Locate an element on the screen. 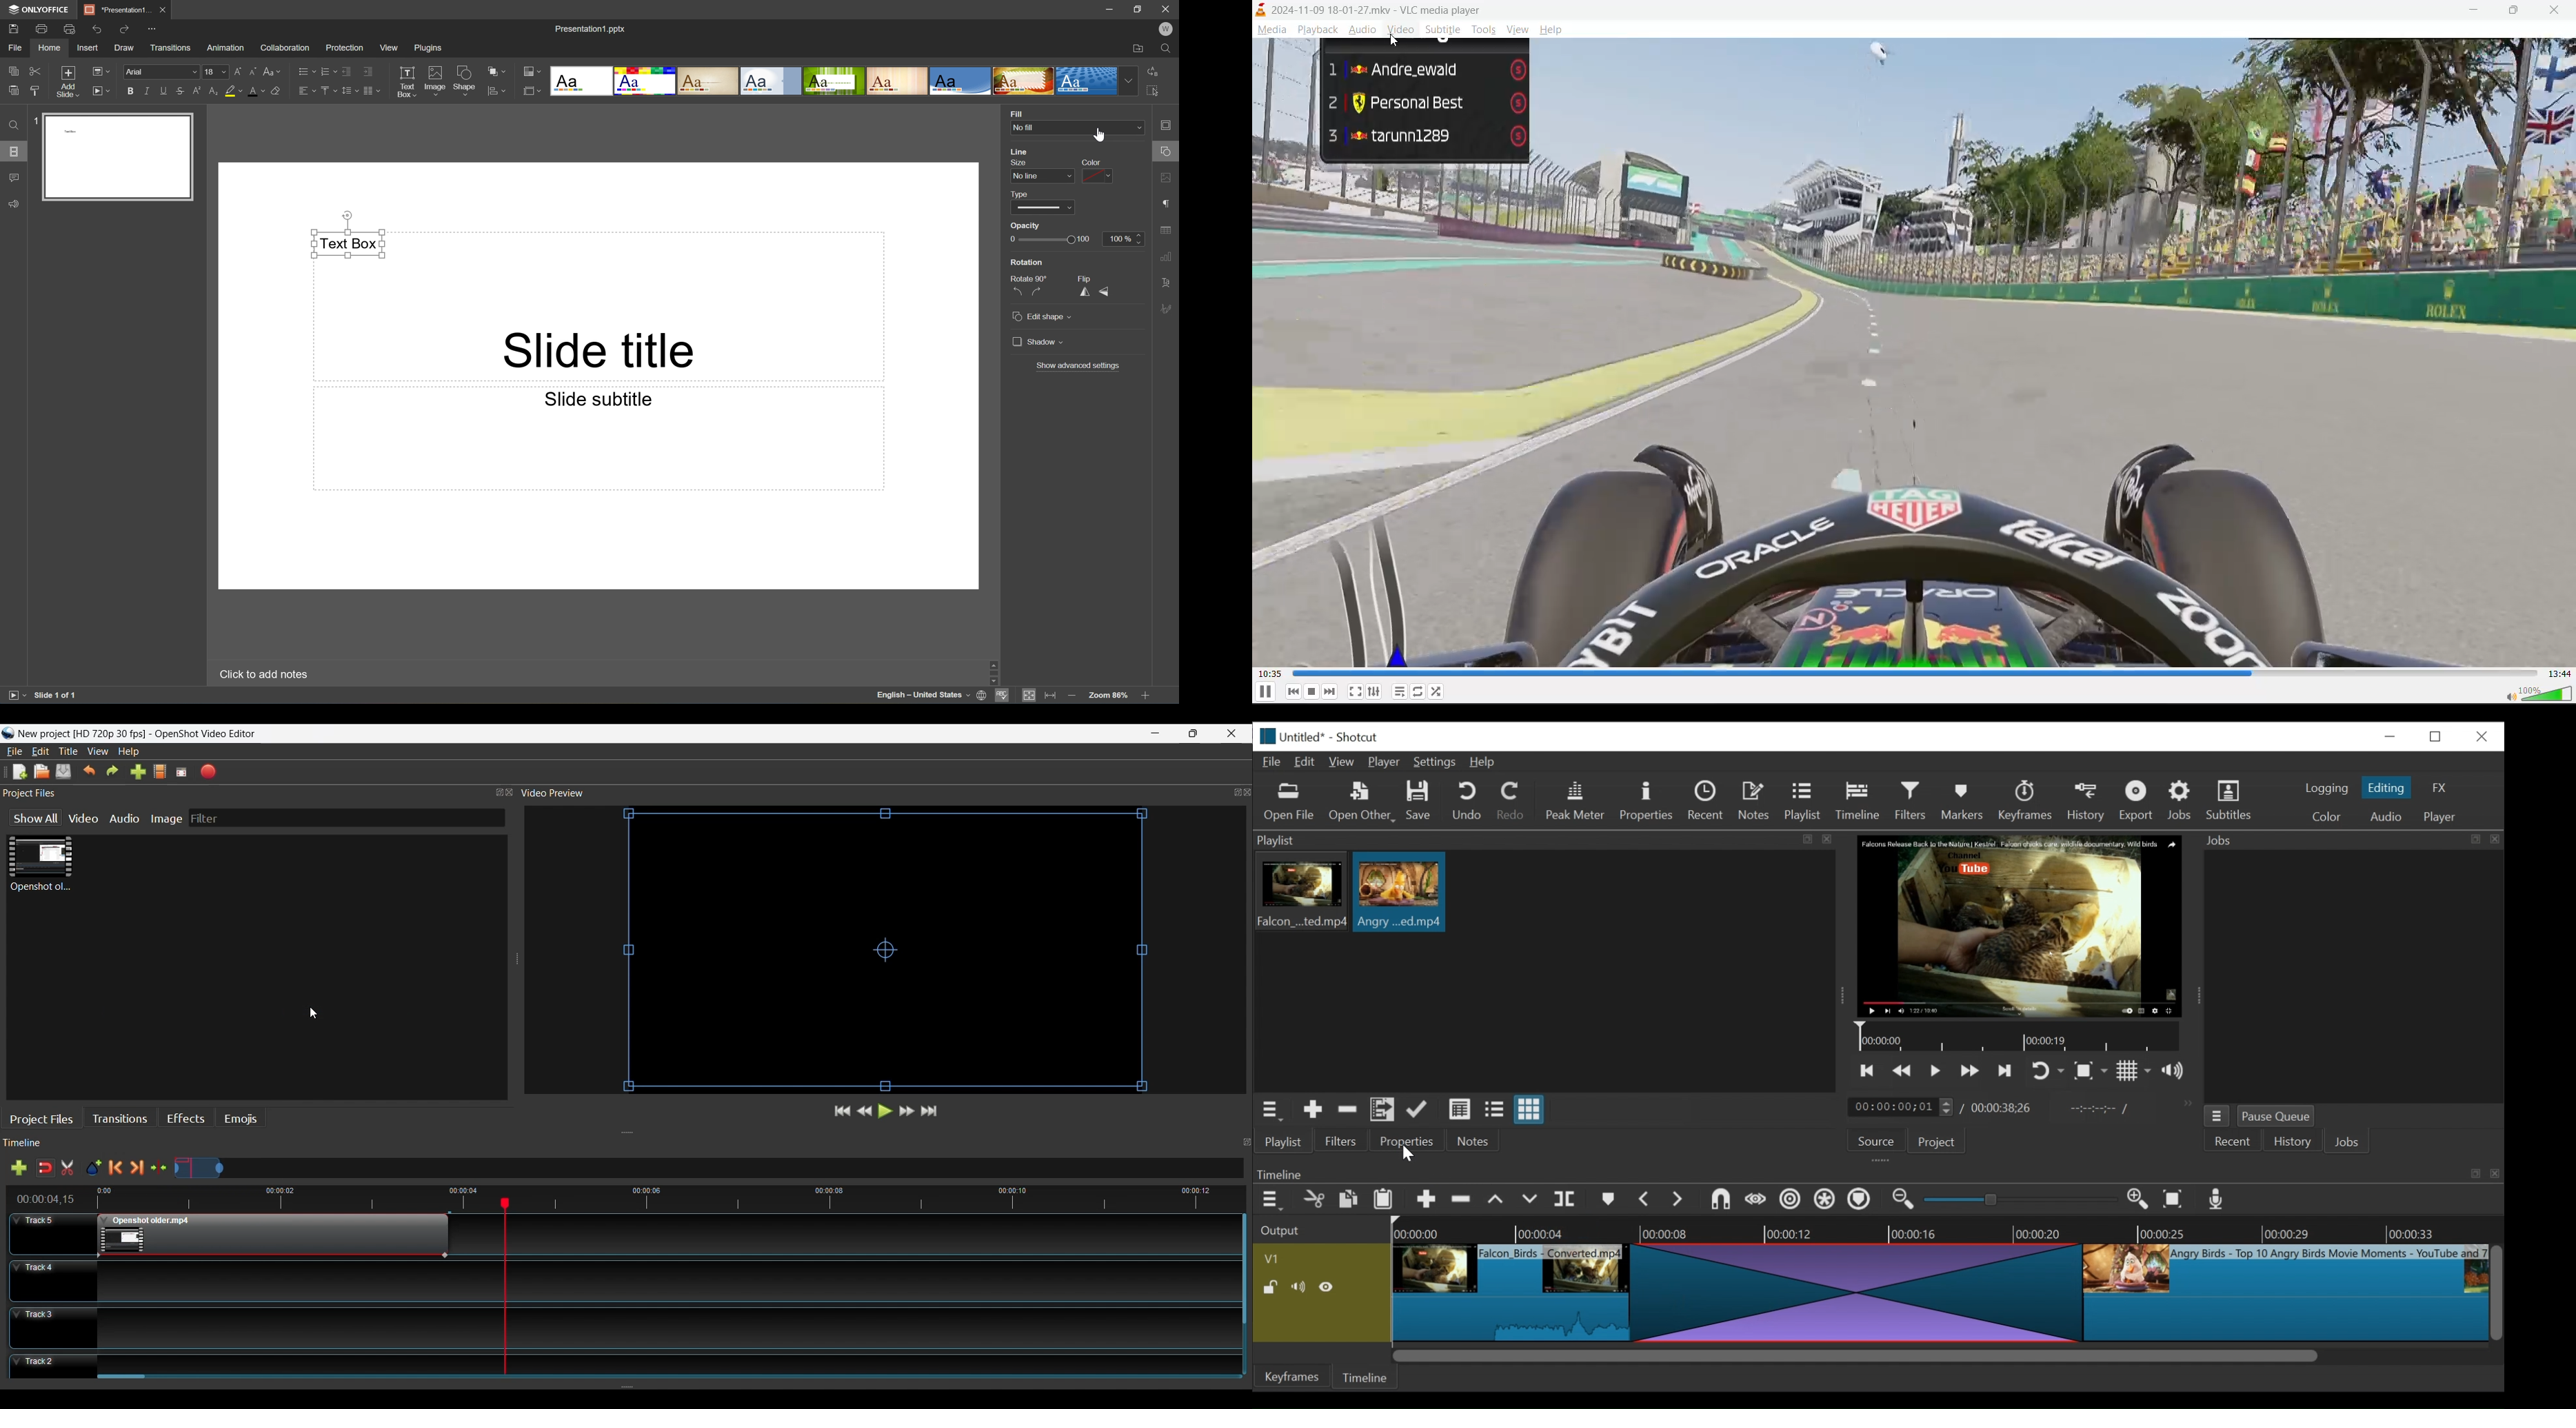 The height and width of the screenshot is (1428, 2576). Close is located at coordinates (1168, 9).